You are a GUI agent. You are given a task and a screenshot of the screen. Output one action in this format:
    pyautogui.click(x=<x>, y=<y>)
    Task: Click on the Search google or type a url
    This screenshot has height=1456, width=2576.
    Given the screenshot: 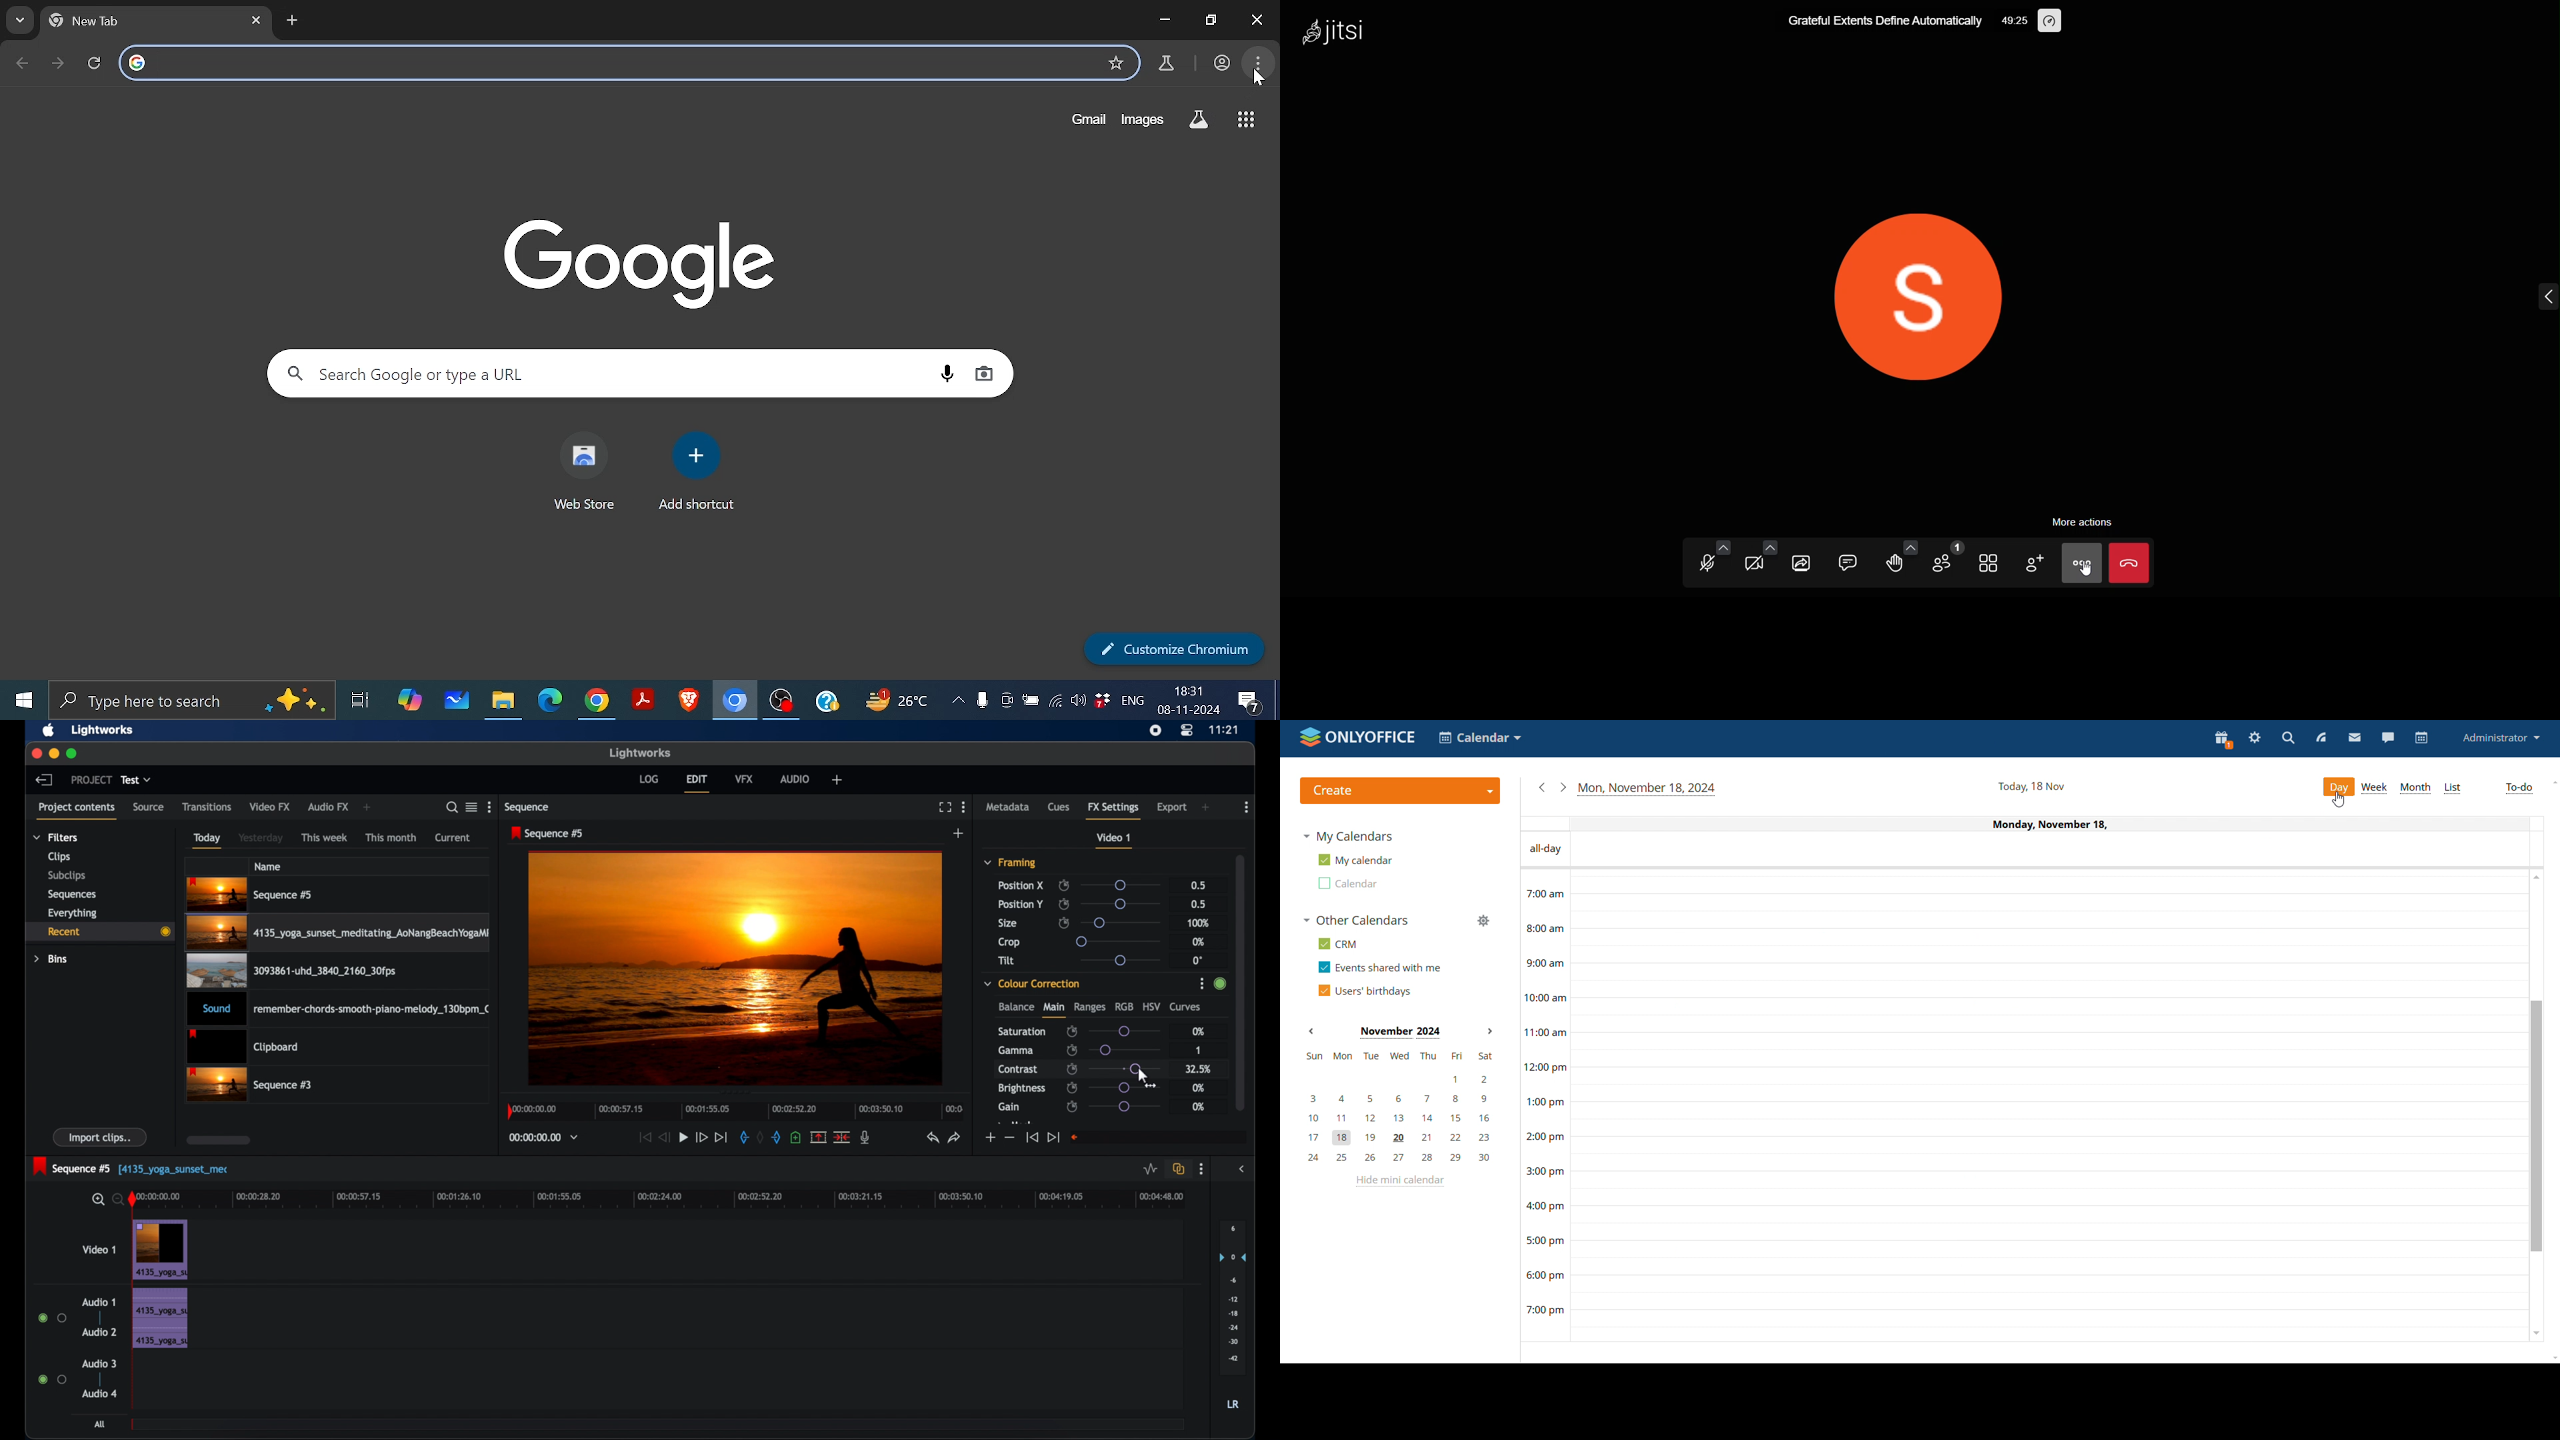 What is the action you would take?
    pyautogui.click(x=592, y=373)
    